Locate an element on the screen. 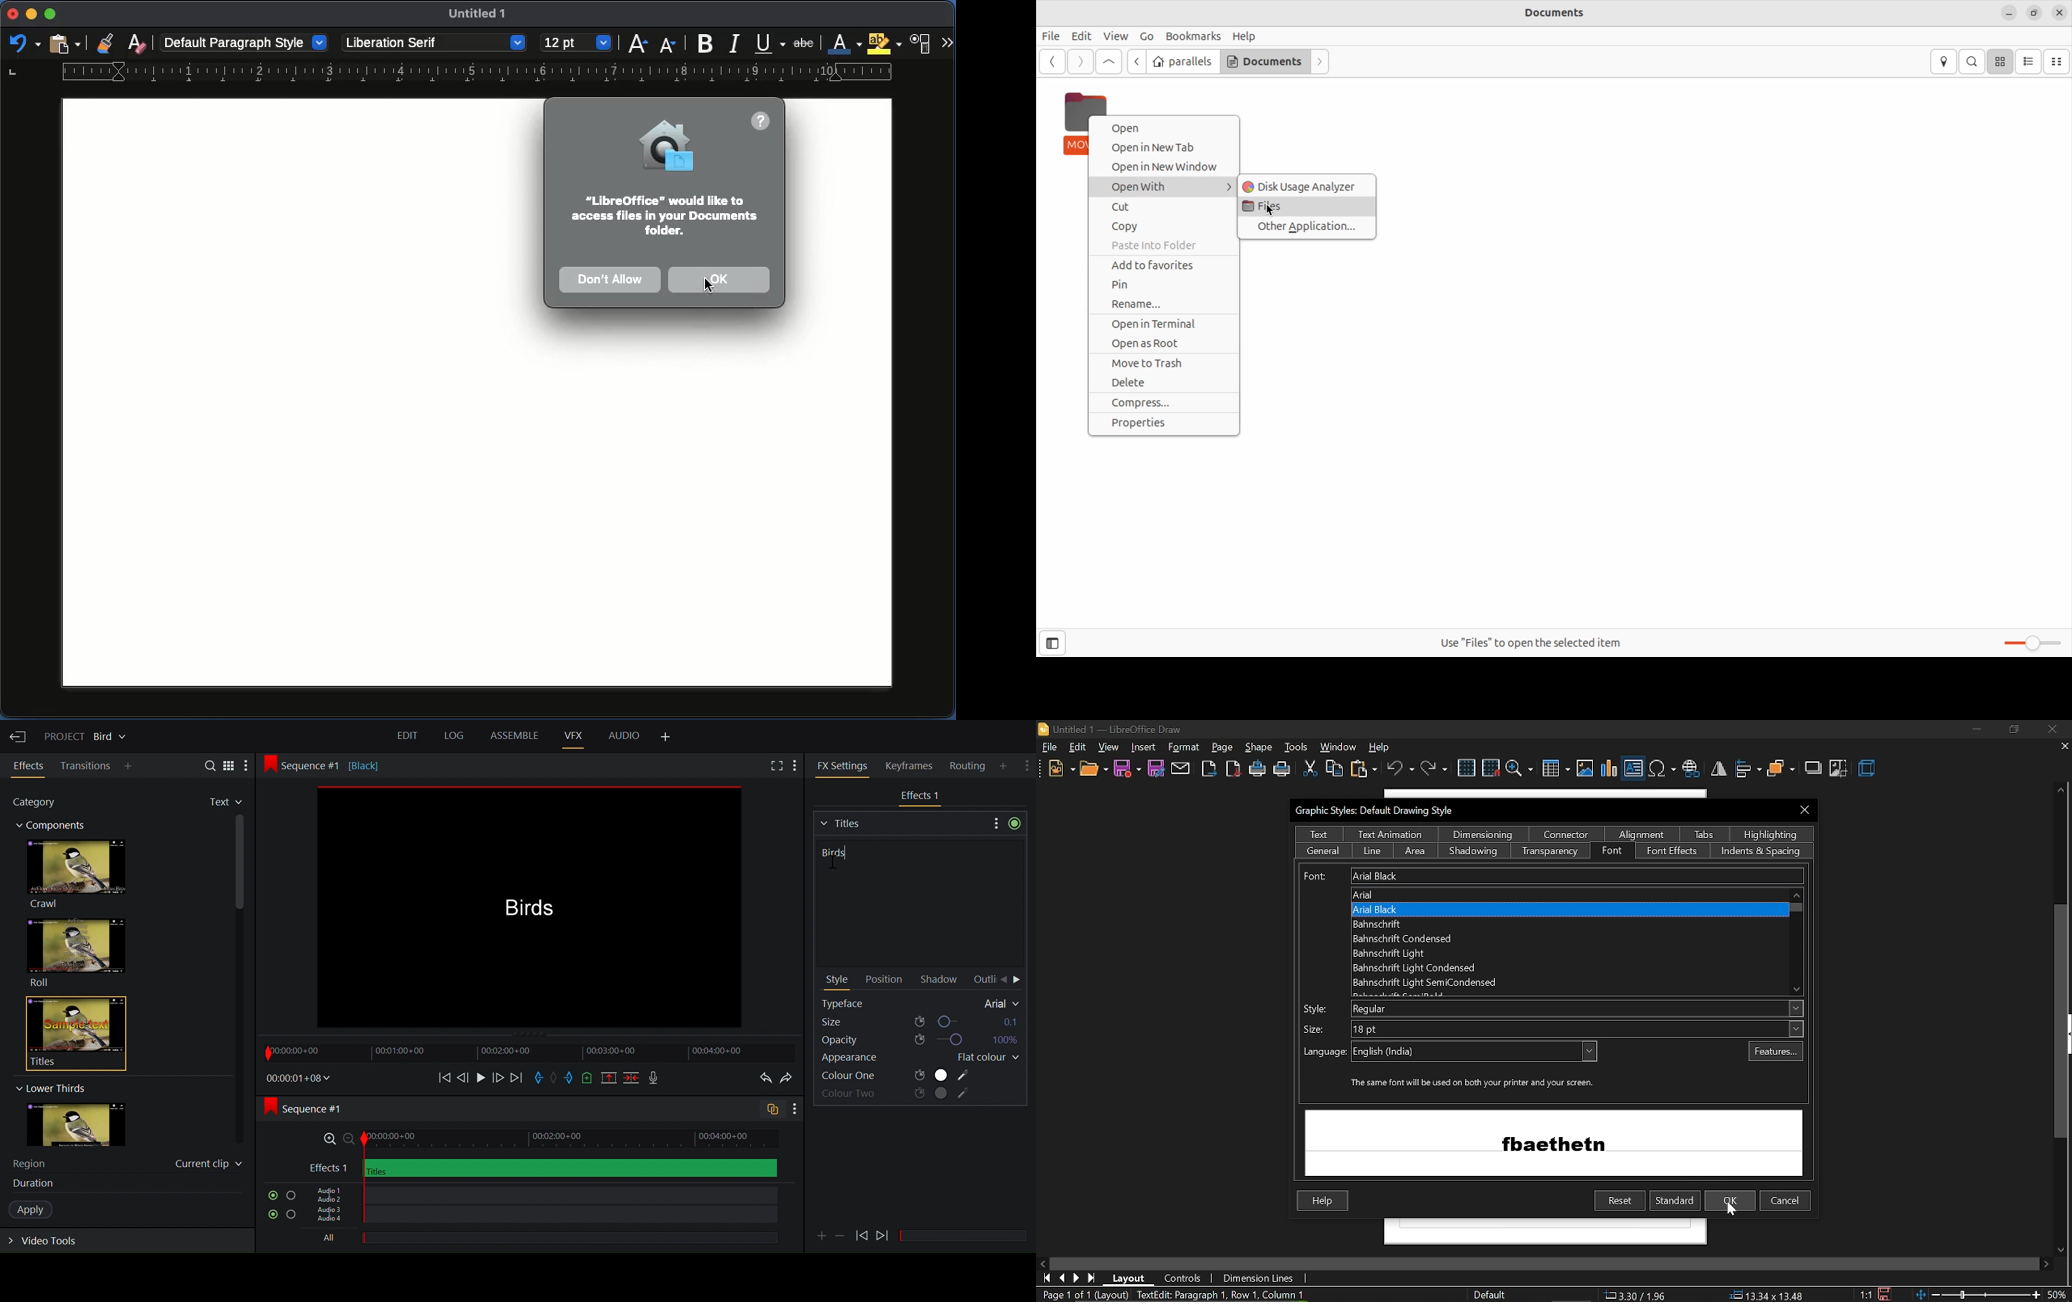  Sequence is located at coordinates (337, 765).